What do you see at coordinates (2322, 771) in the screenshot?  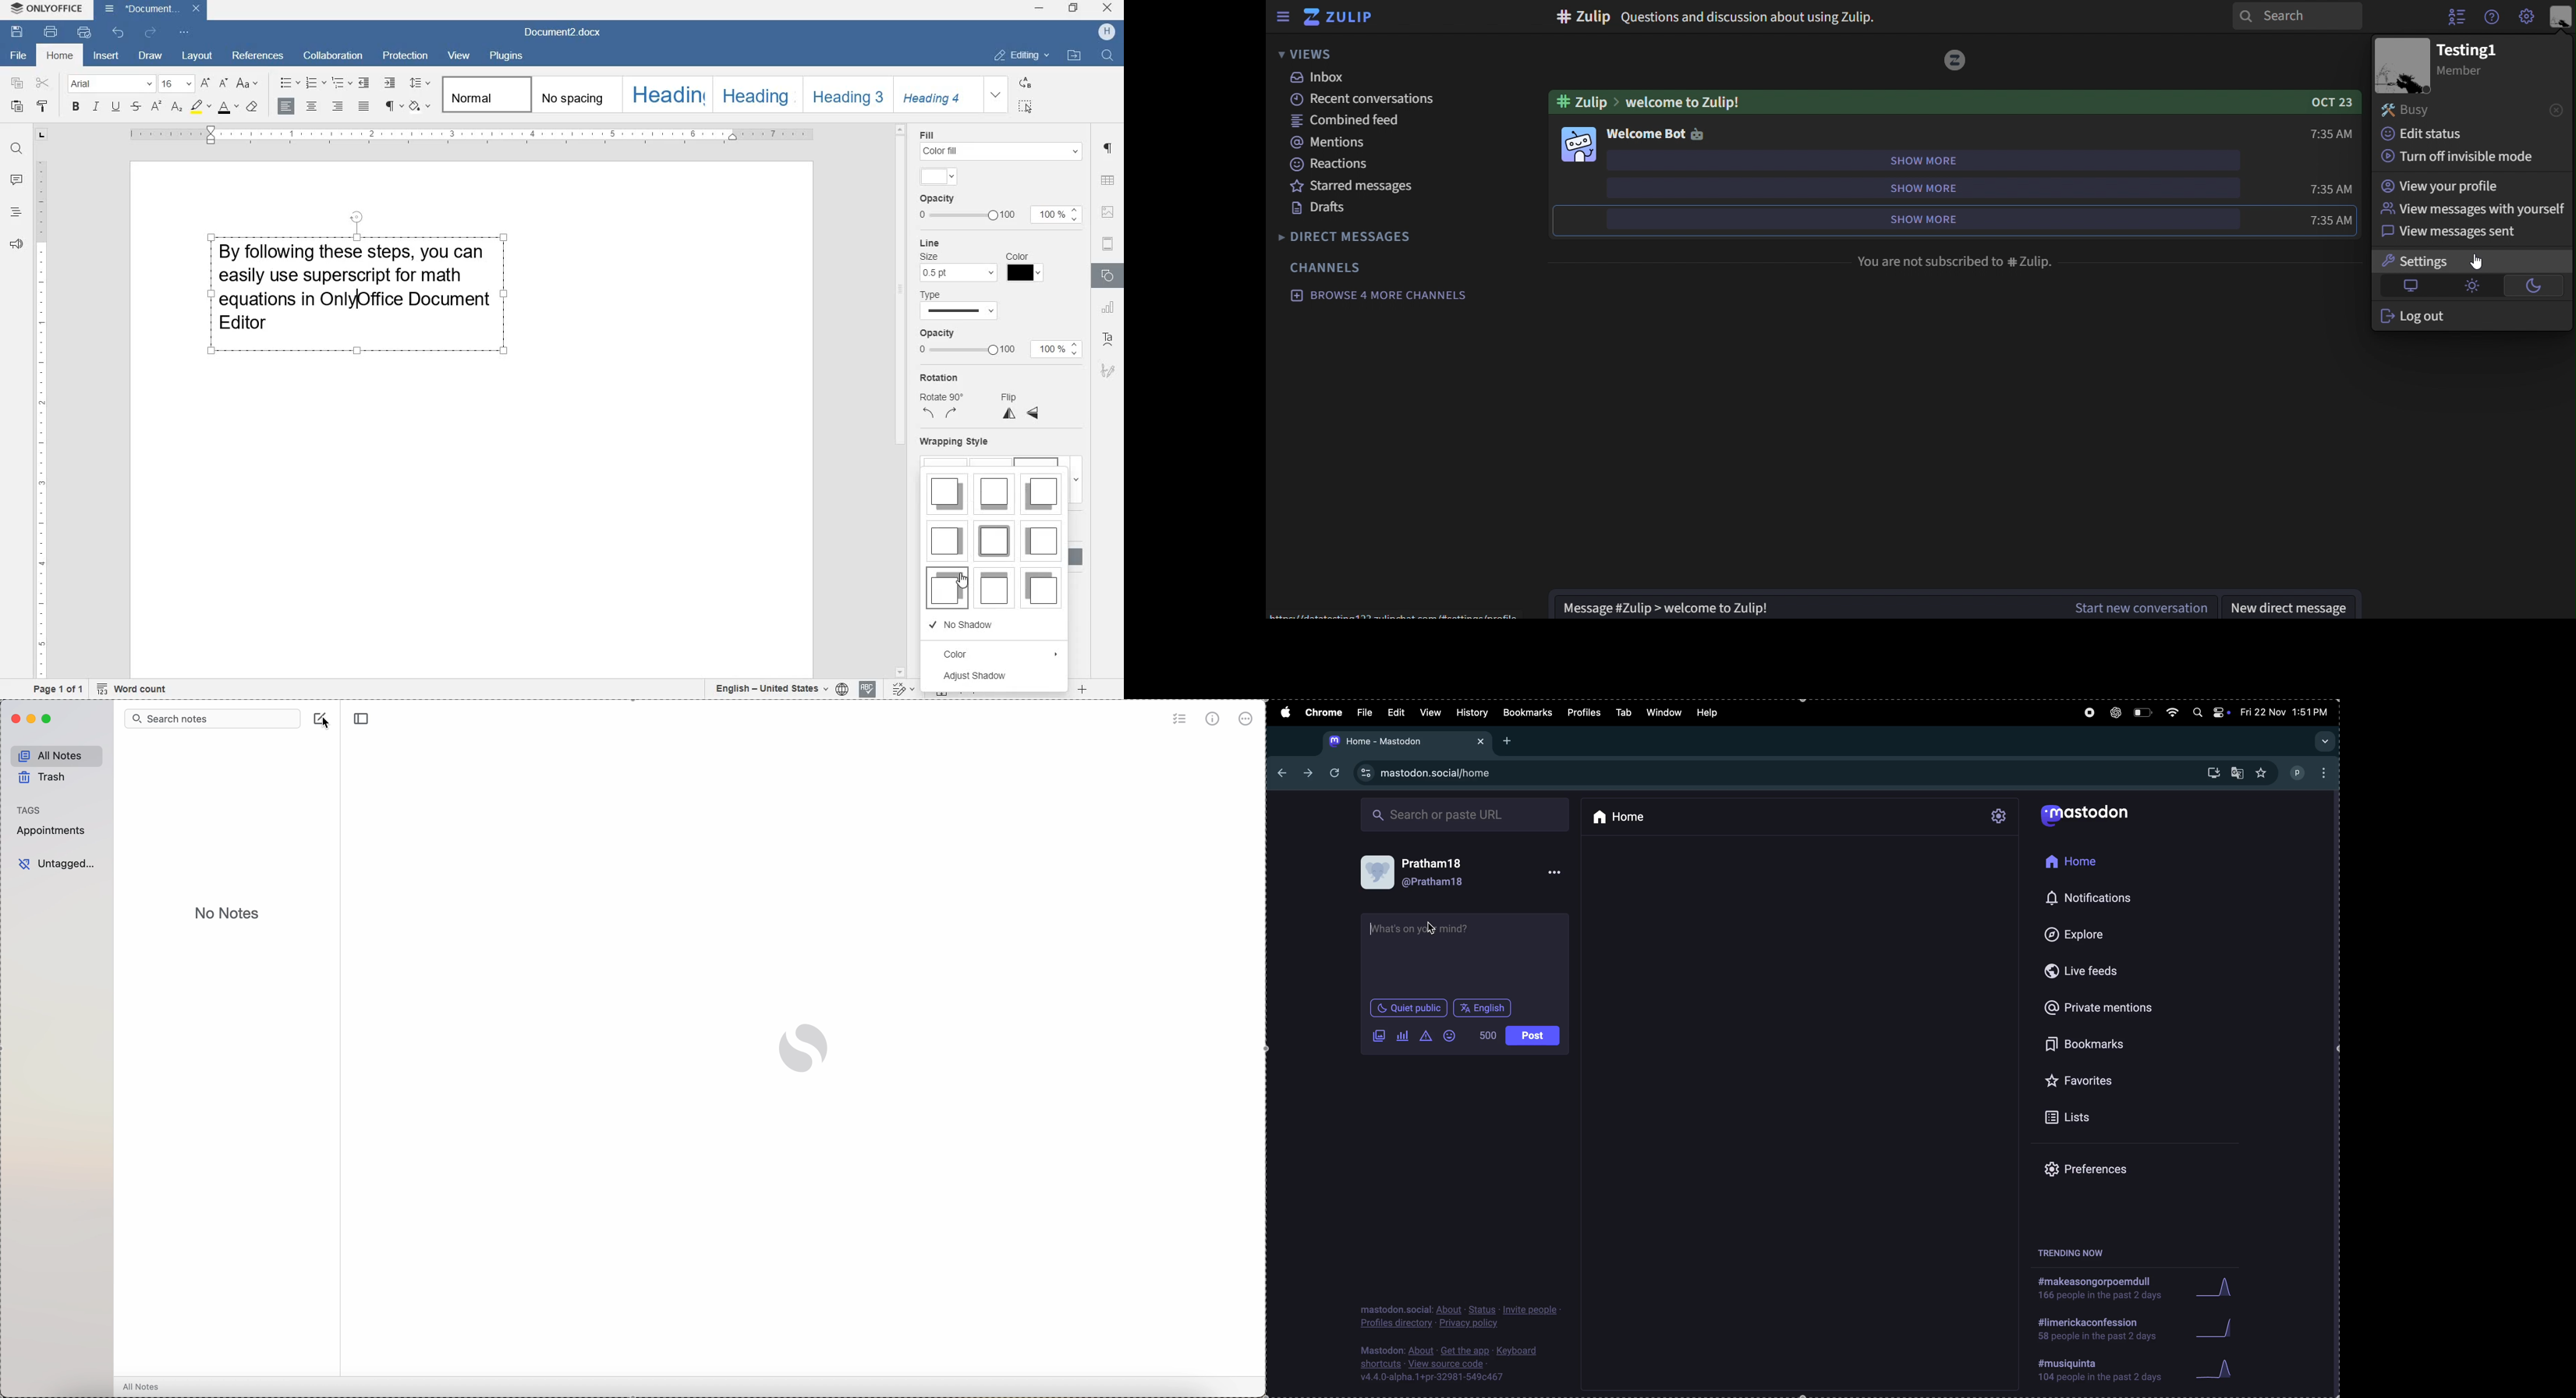 I see `options` at bounding box center [2322, 771].